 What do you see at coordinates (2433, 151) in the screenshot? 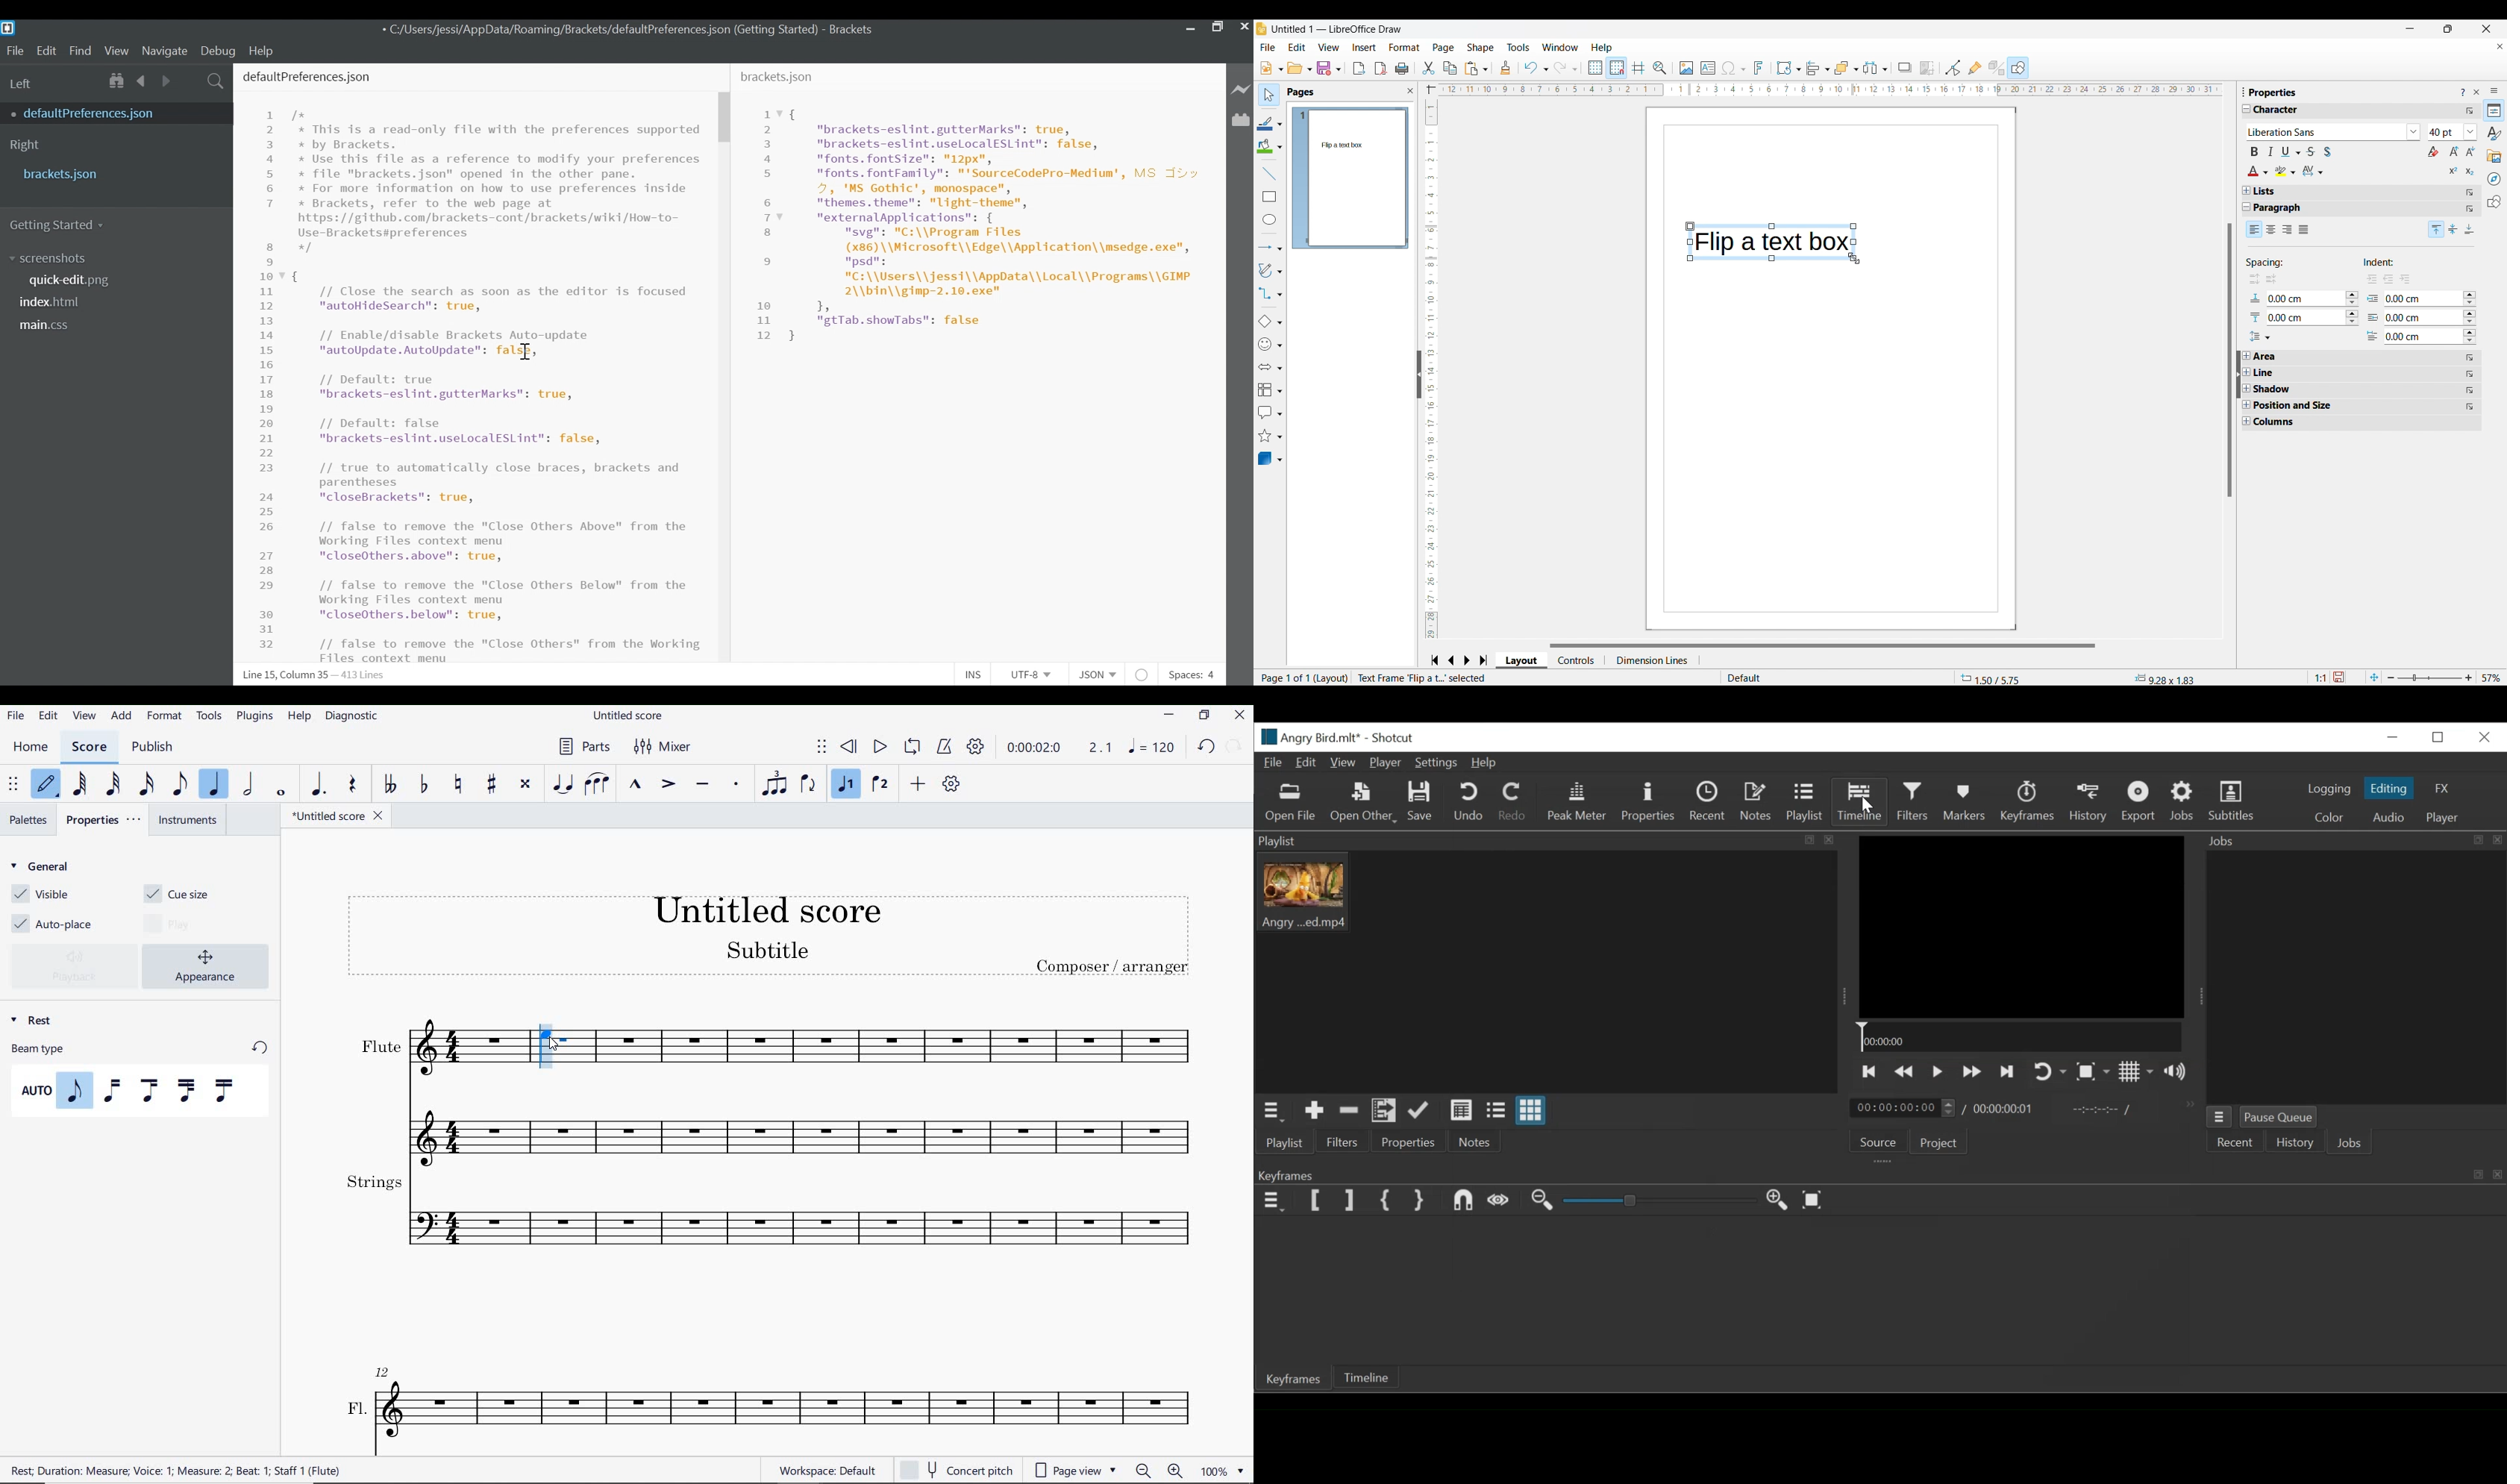
I see `Clear direct formating ` at bounding box center [2433, 151].